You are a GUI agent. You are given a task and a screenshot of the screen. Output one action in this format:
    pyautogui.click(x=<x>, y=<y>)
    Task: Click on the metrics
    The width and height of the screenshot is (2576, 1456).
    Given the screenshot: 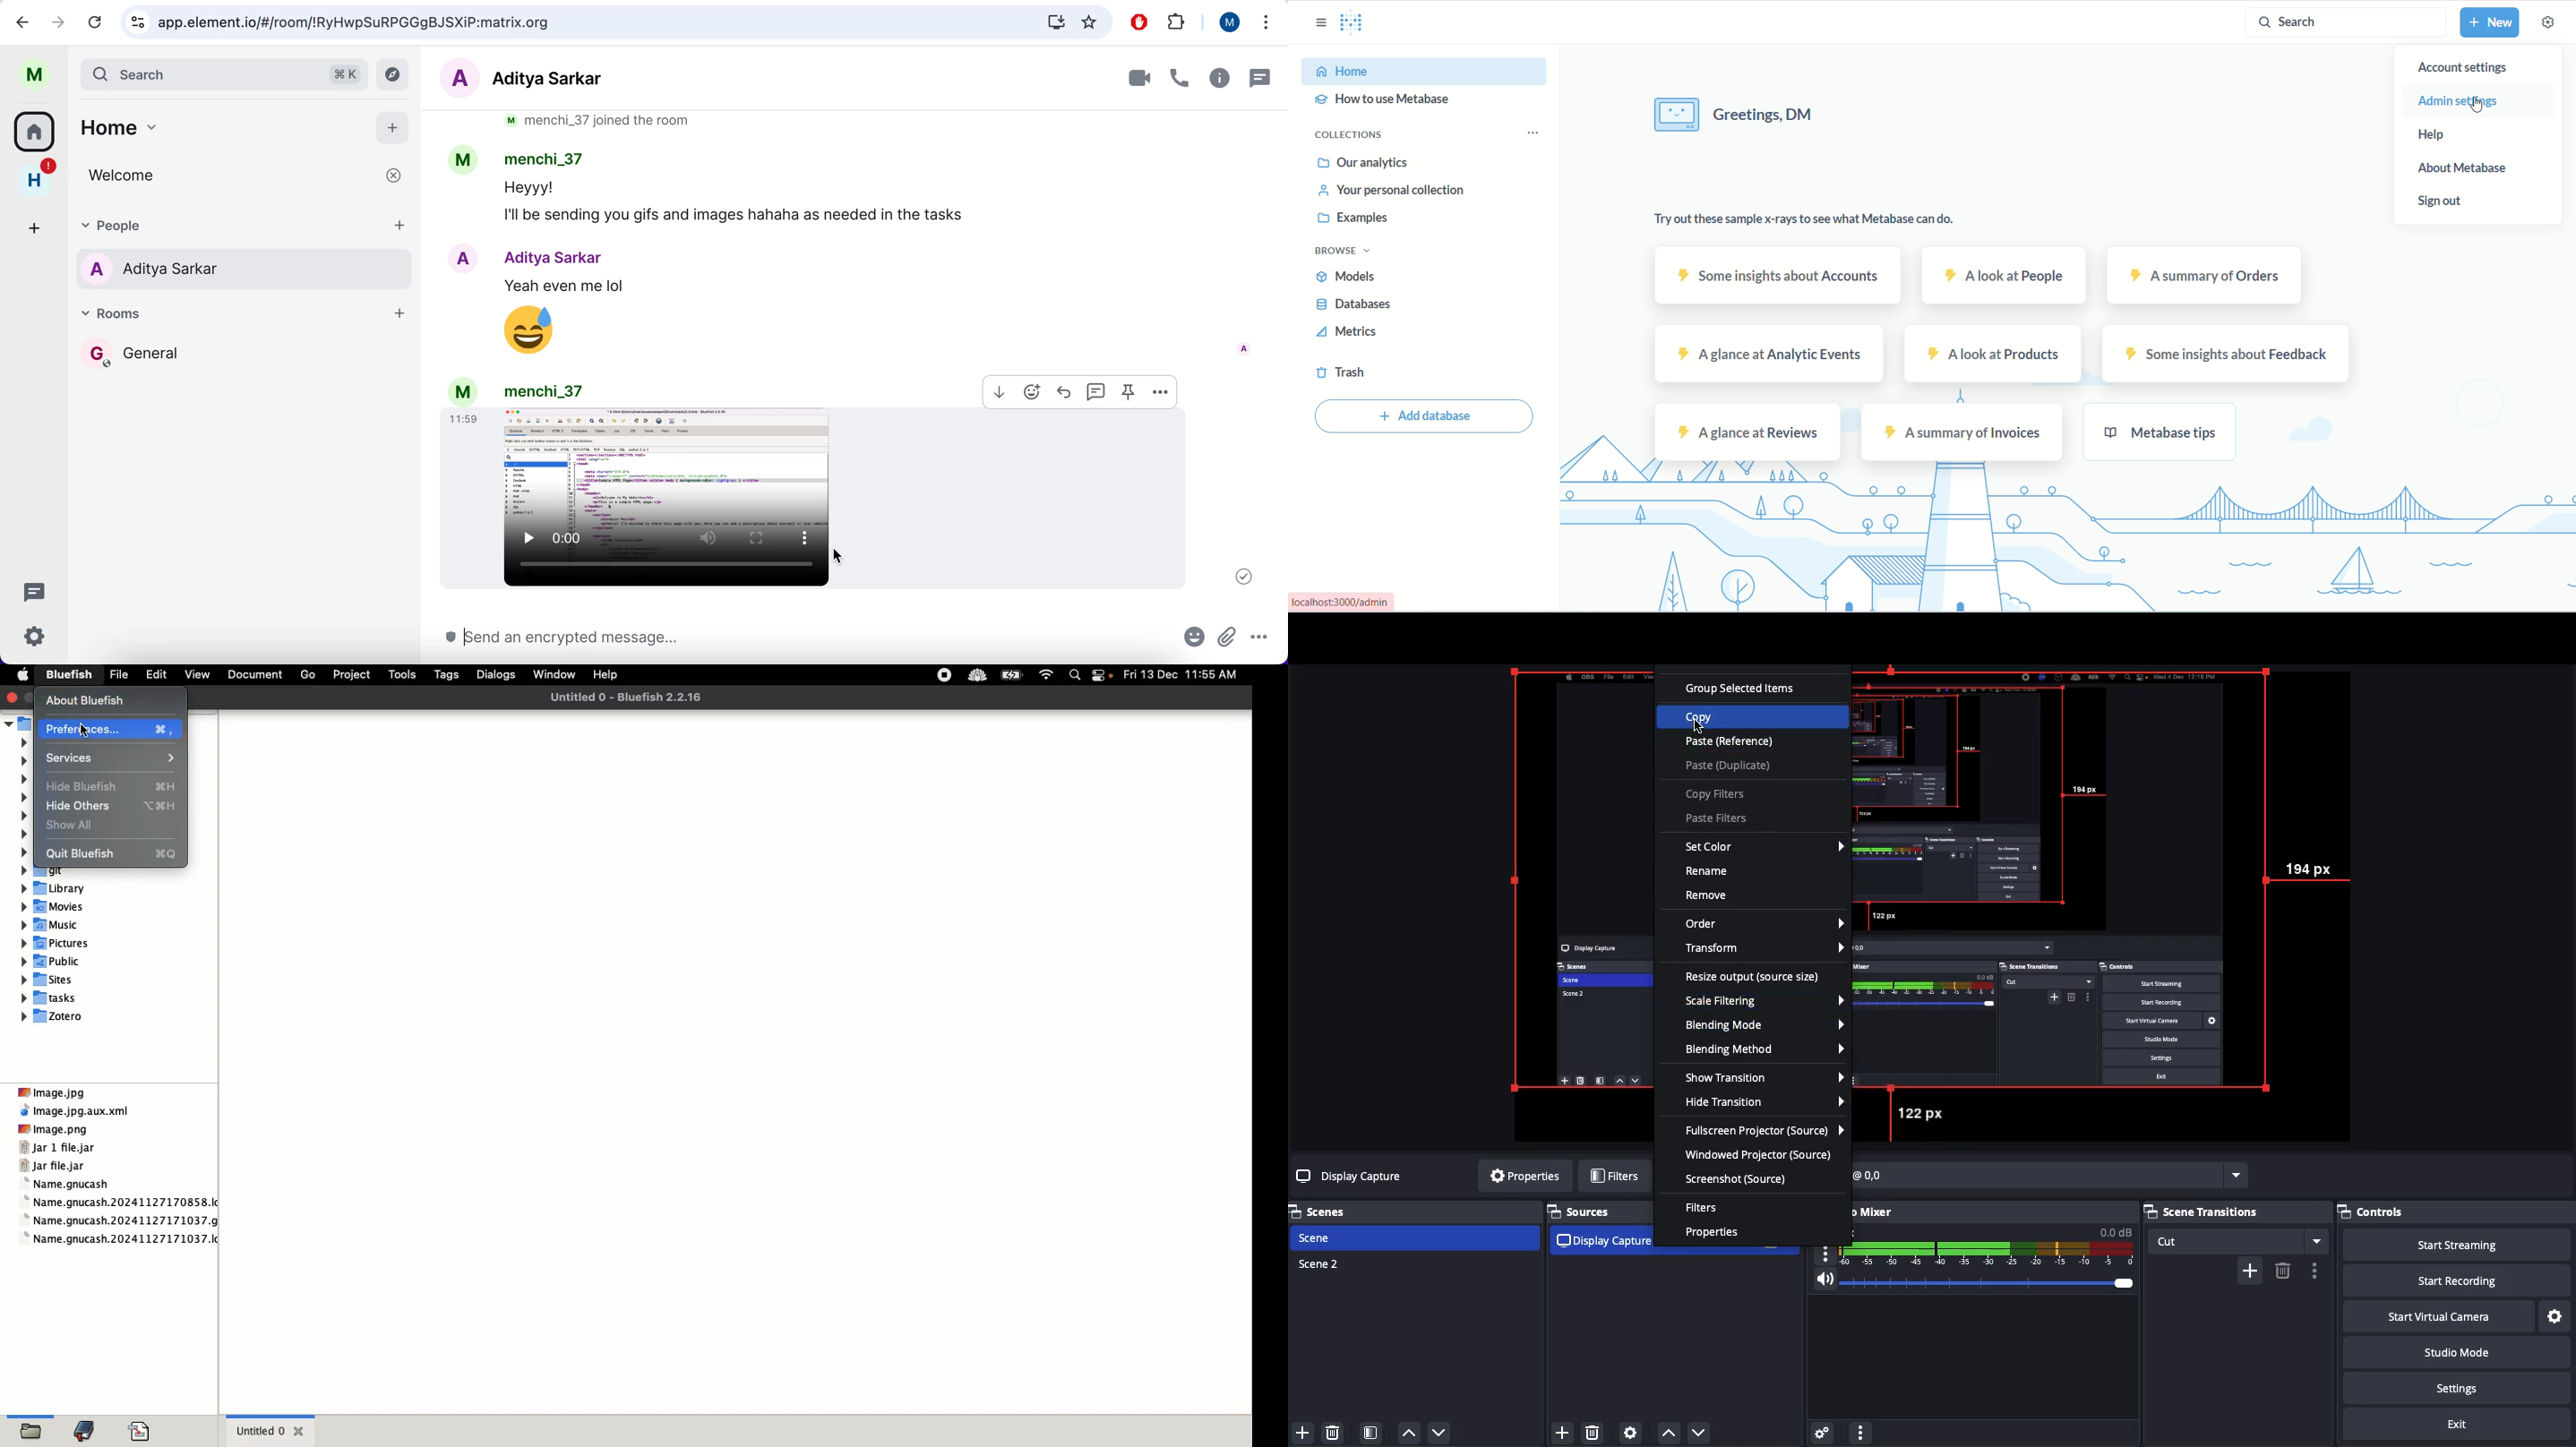 What is the action you would take?
    pyautogui.click(x=1353, y=333)
    